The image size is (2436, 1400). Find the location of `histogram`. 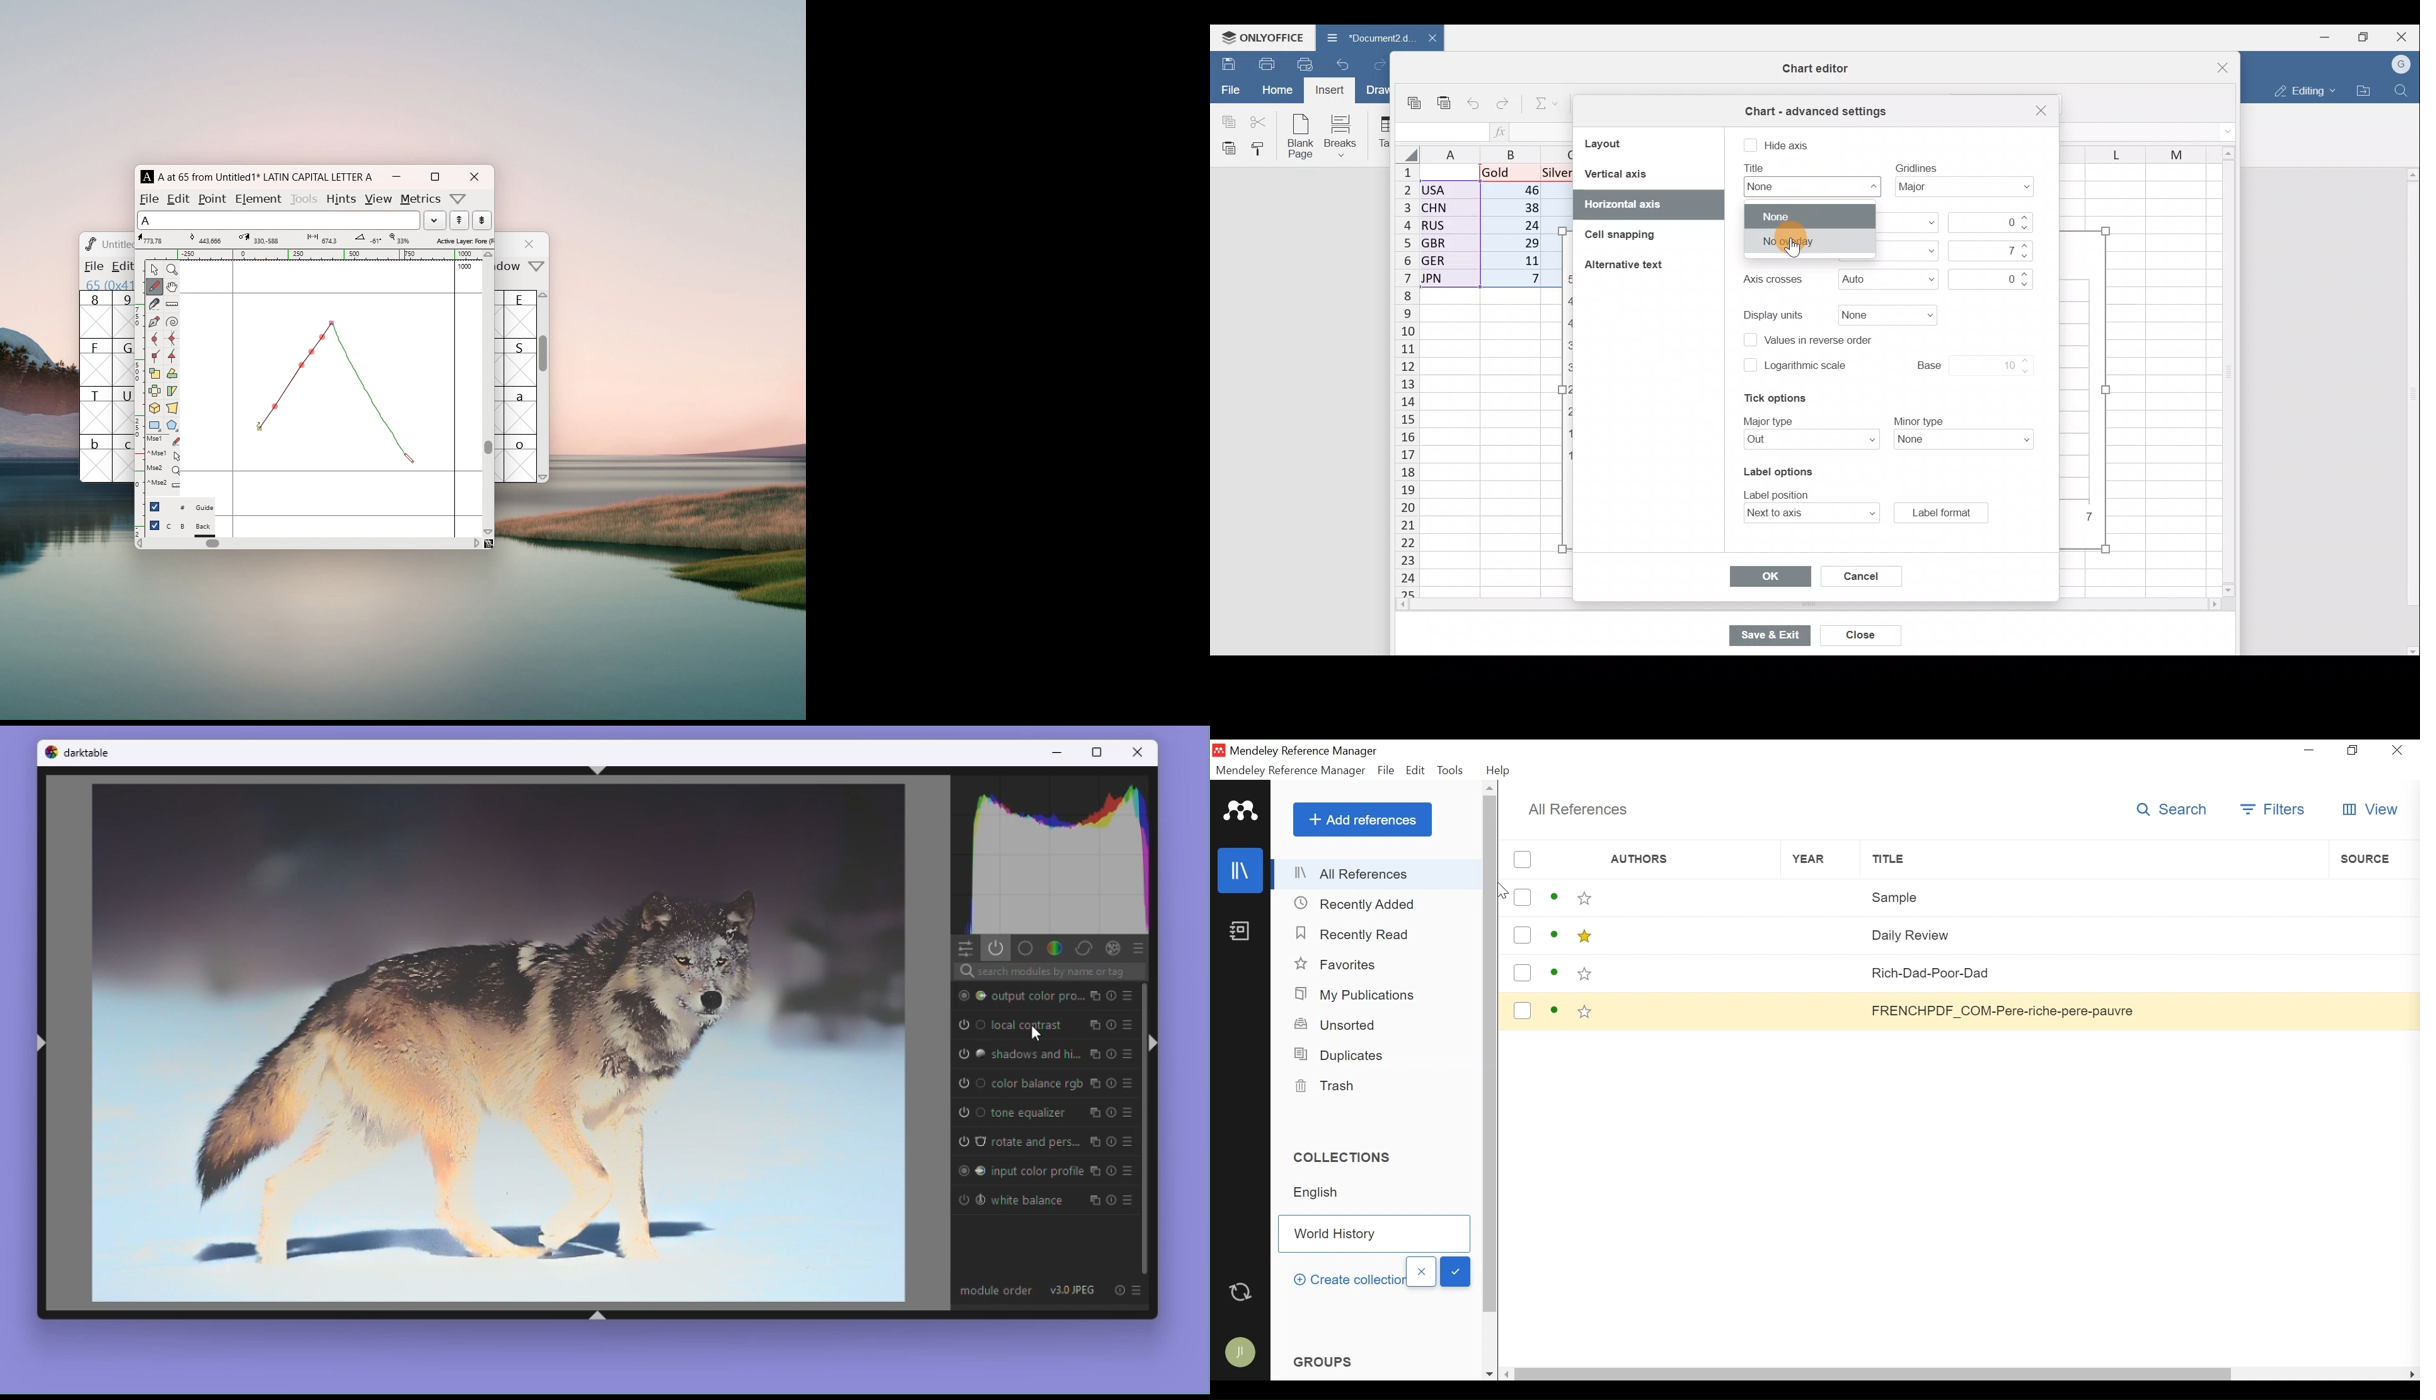

histogram is located at coordinates (1053, 855).